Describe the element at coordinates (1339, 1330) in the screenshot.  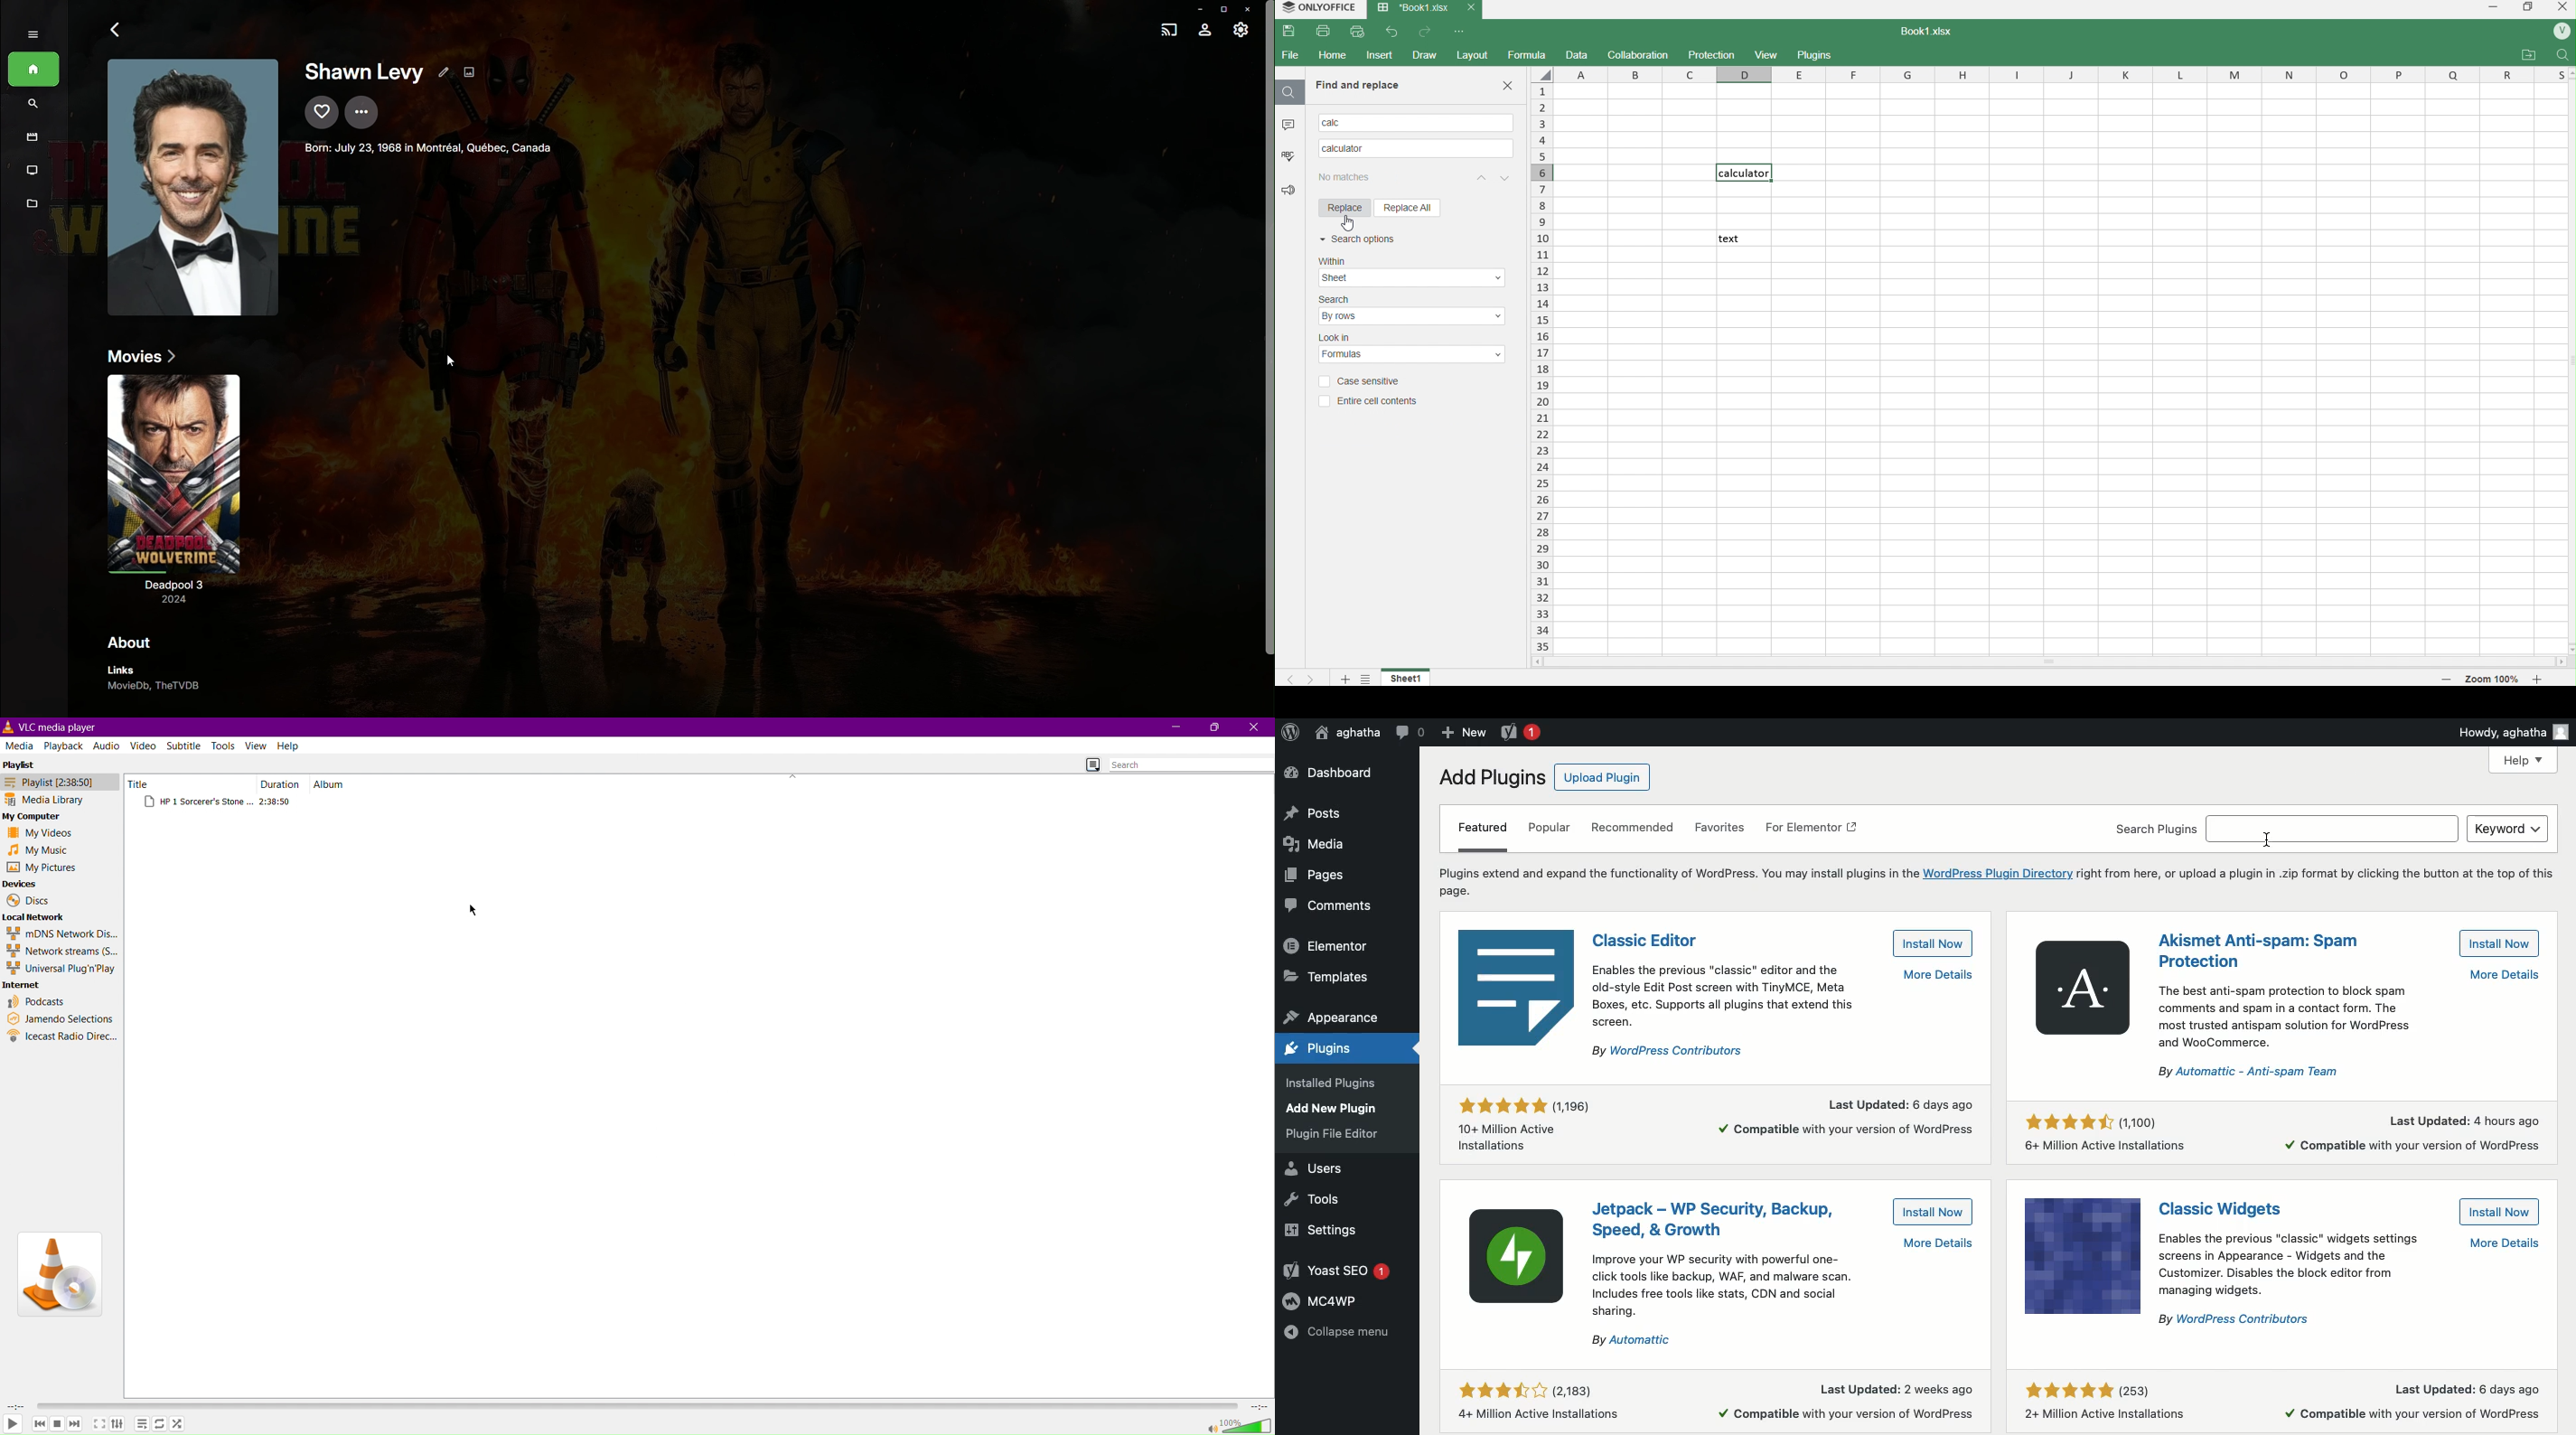
I see `Collapse menu` at that location.